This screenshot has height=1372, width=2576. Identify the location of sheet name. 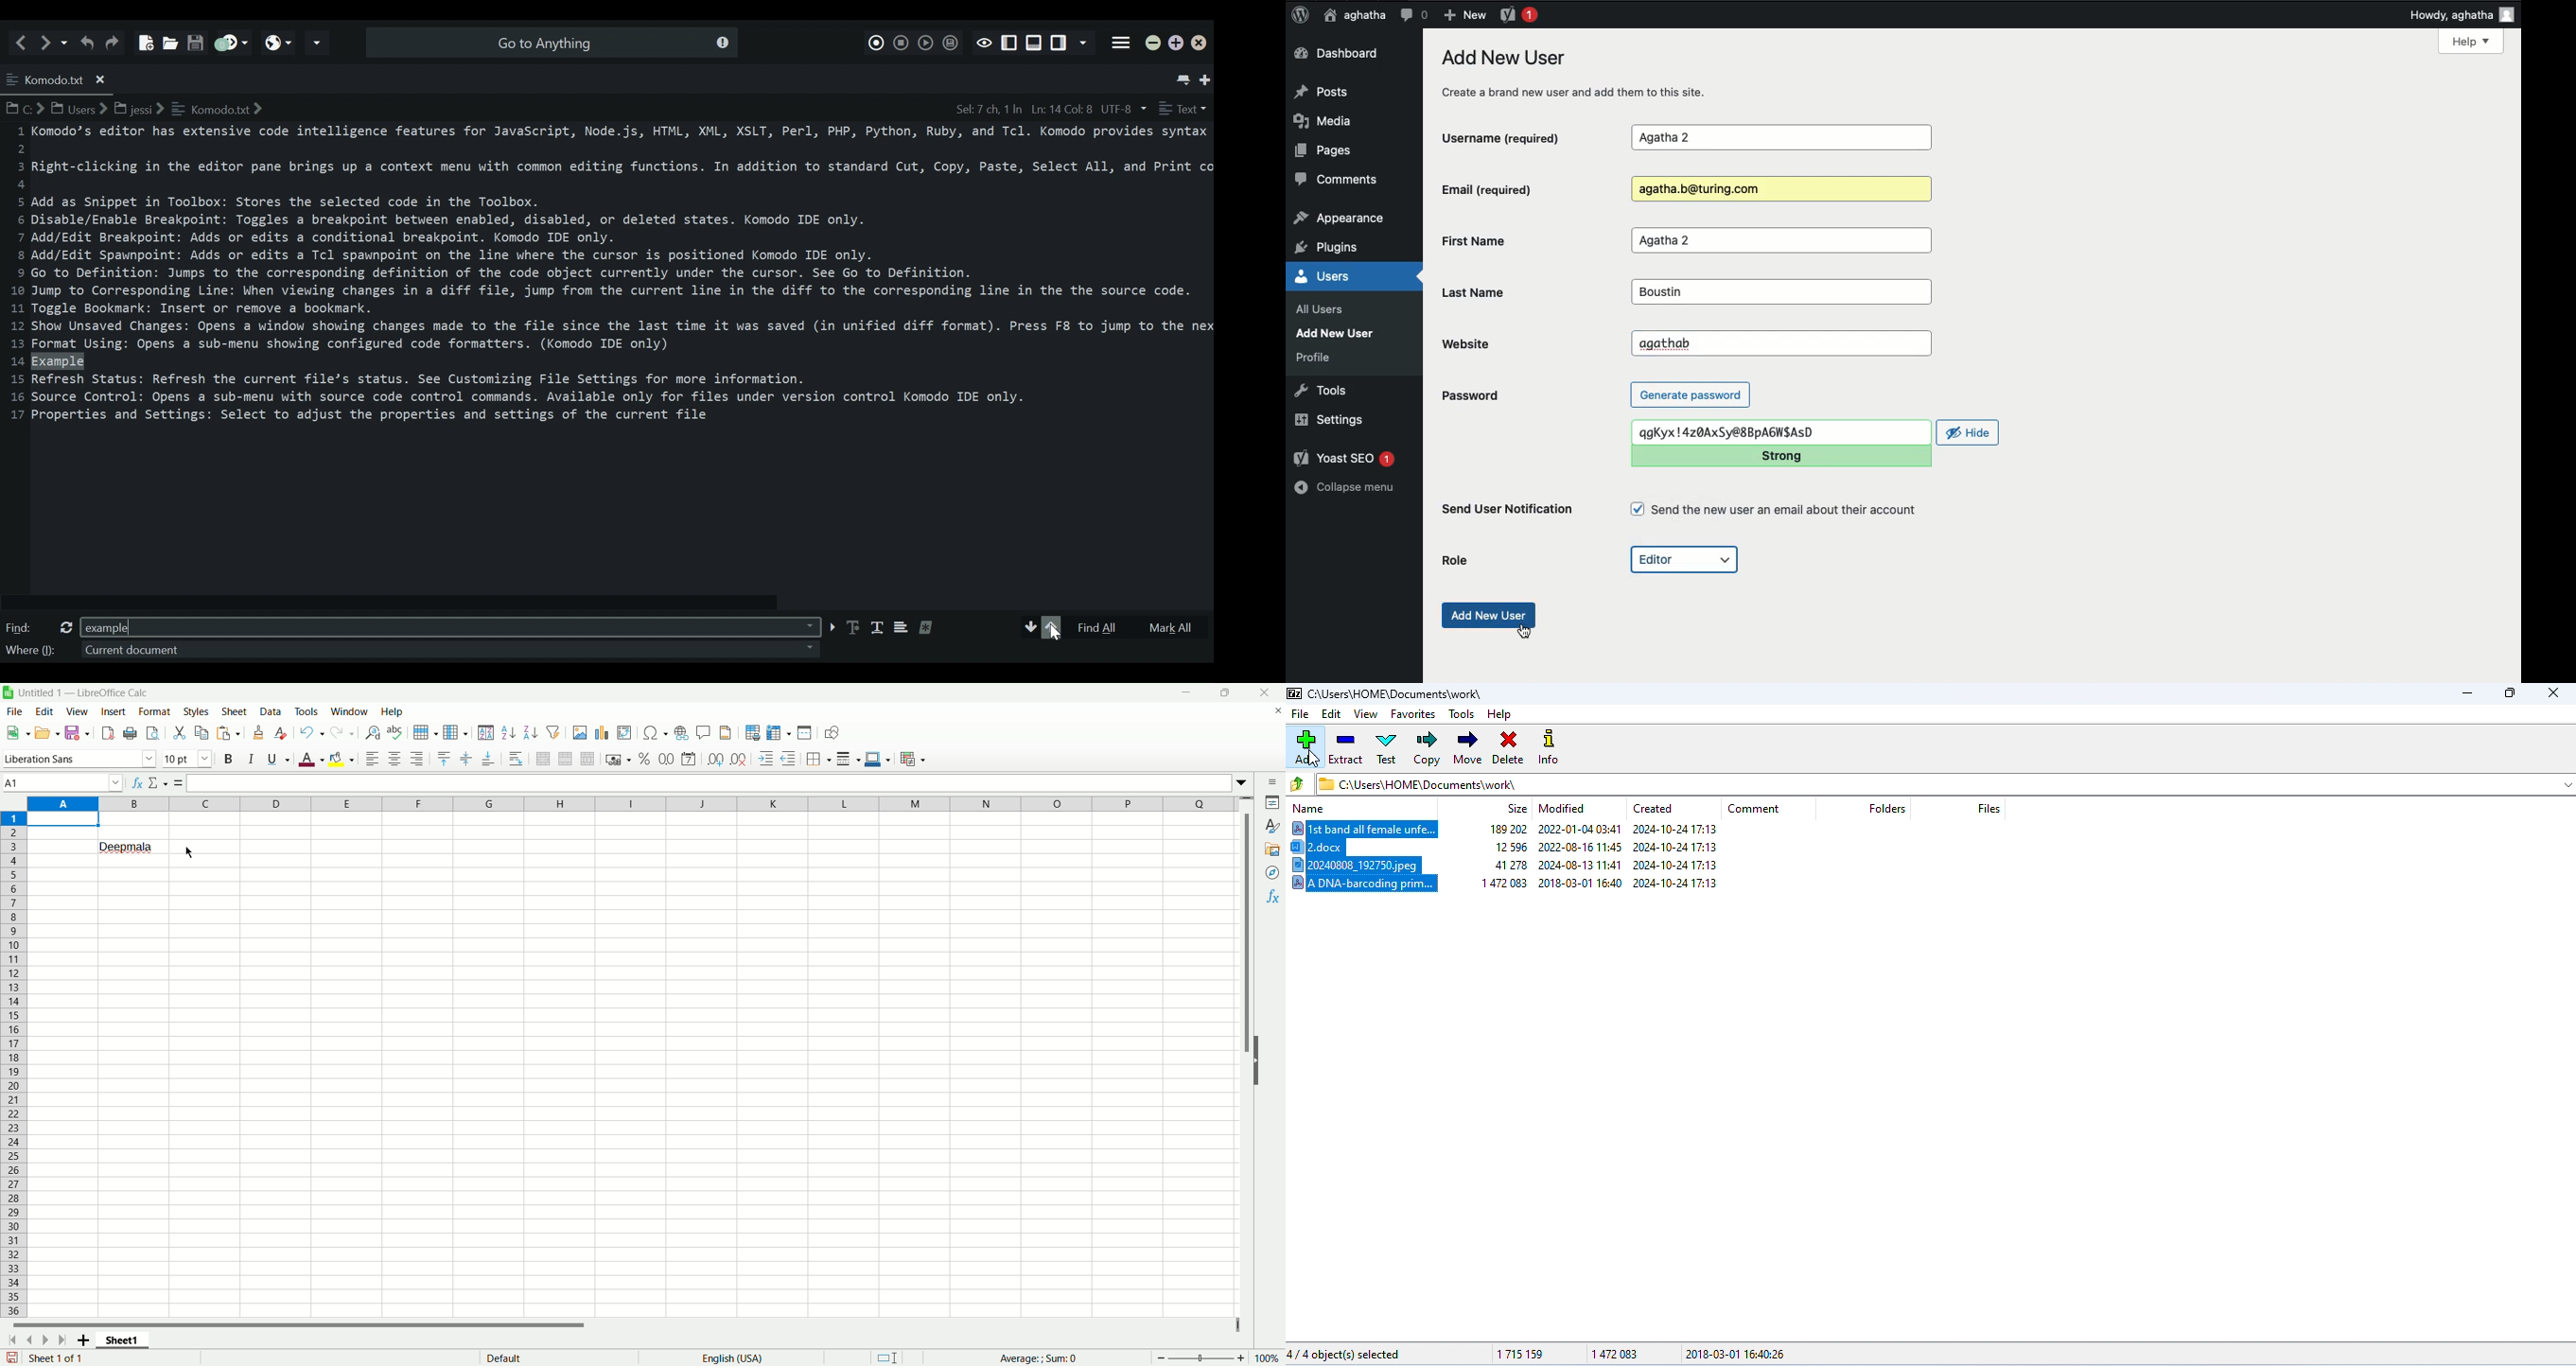
(121, 1343).